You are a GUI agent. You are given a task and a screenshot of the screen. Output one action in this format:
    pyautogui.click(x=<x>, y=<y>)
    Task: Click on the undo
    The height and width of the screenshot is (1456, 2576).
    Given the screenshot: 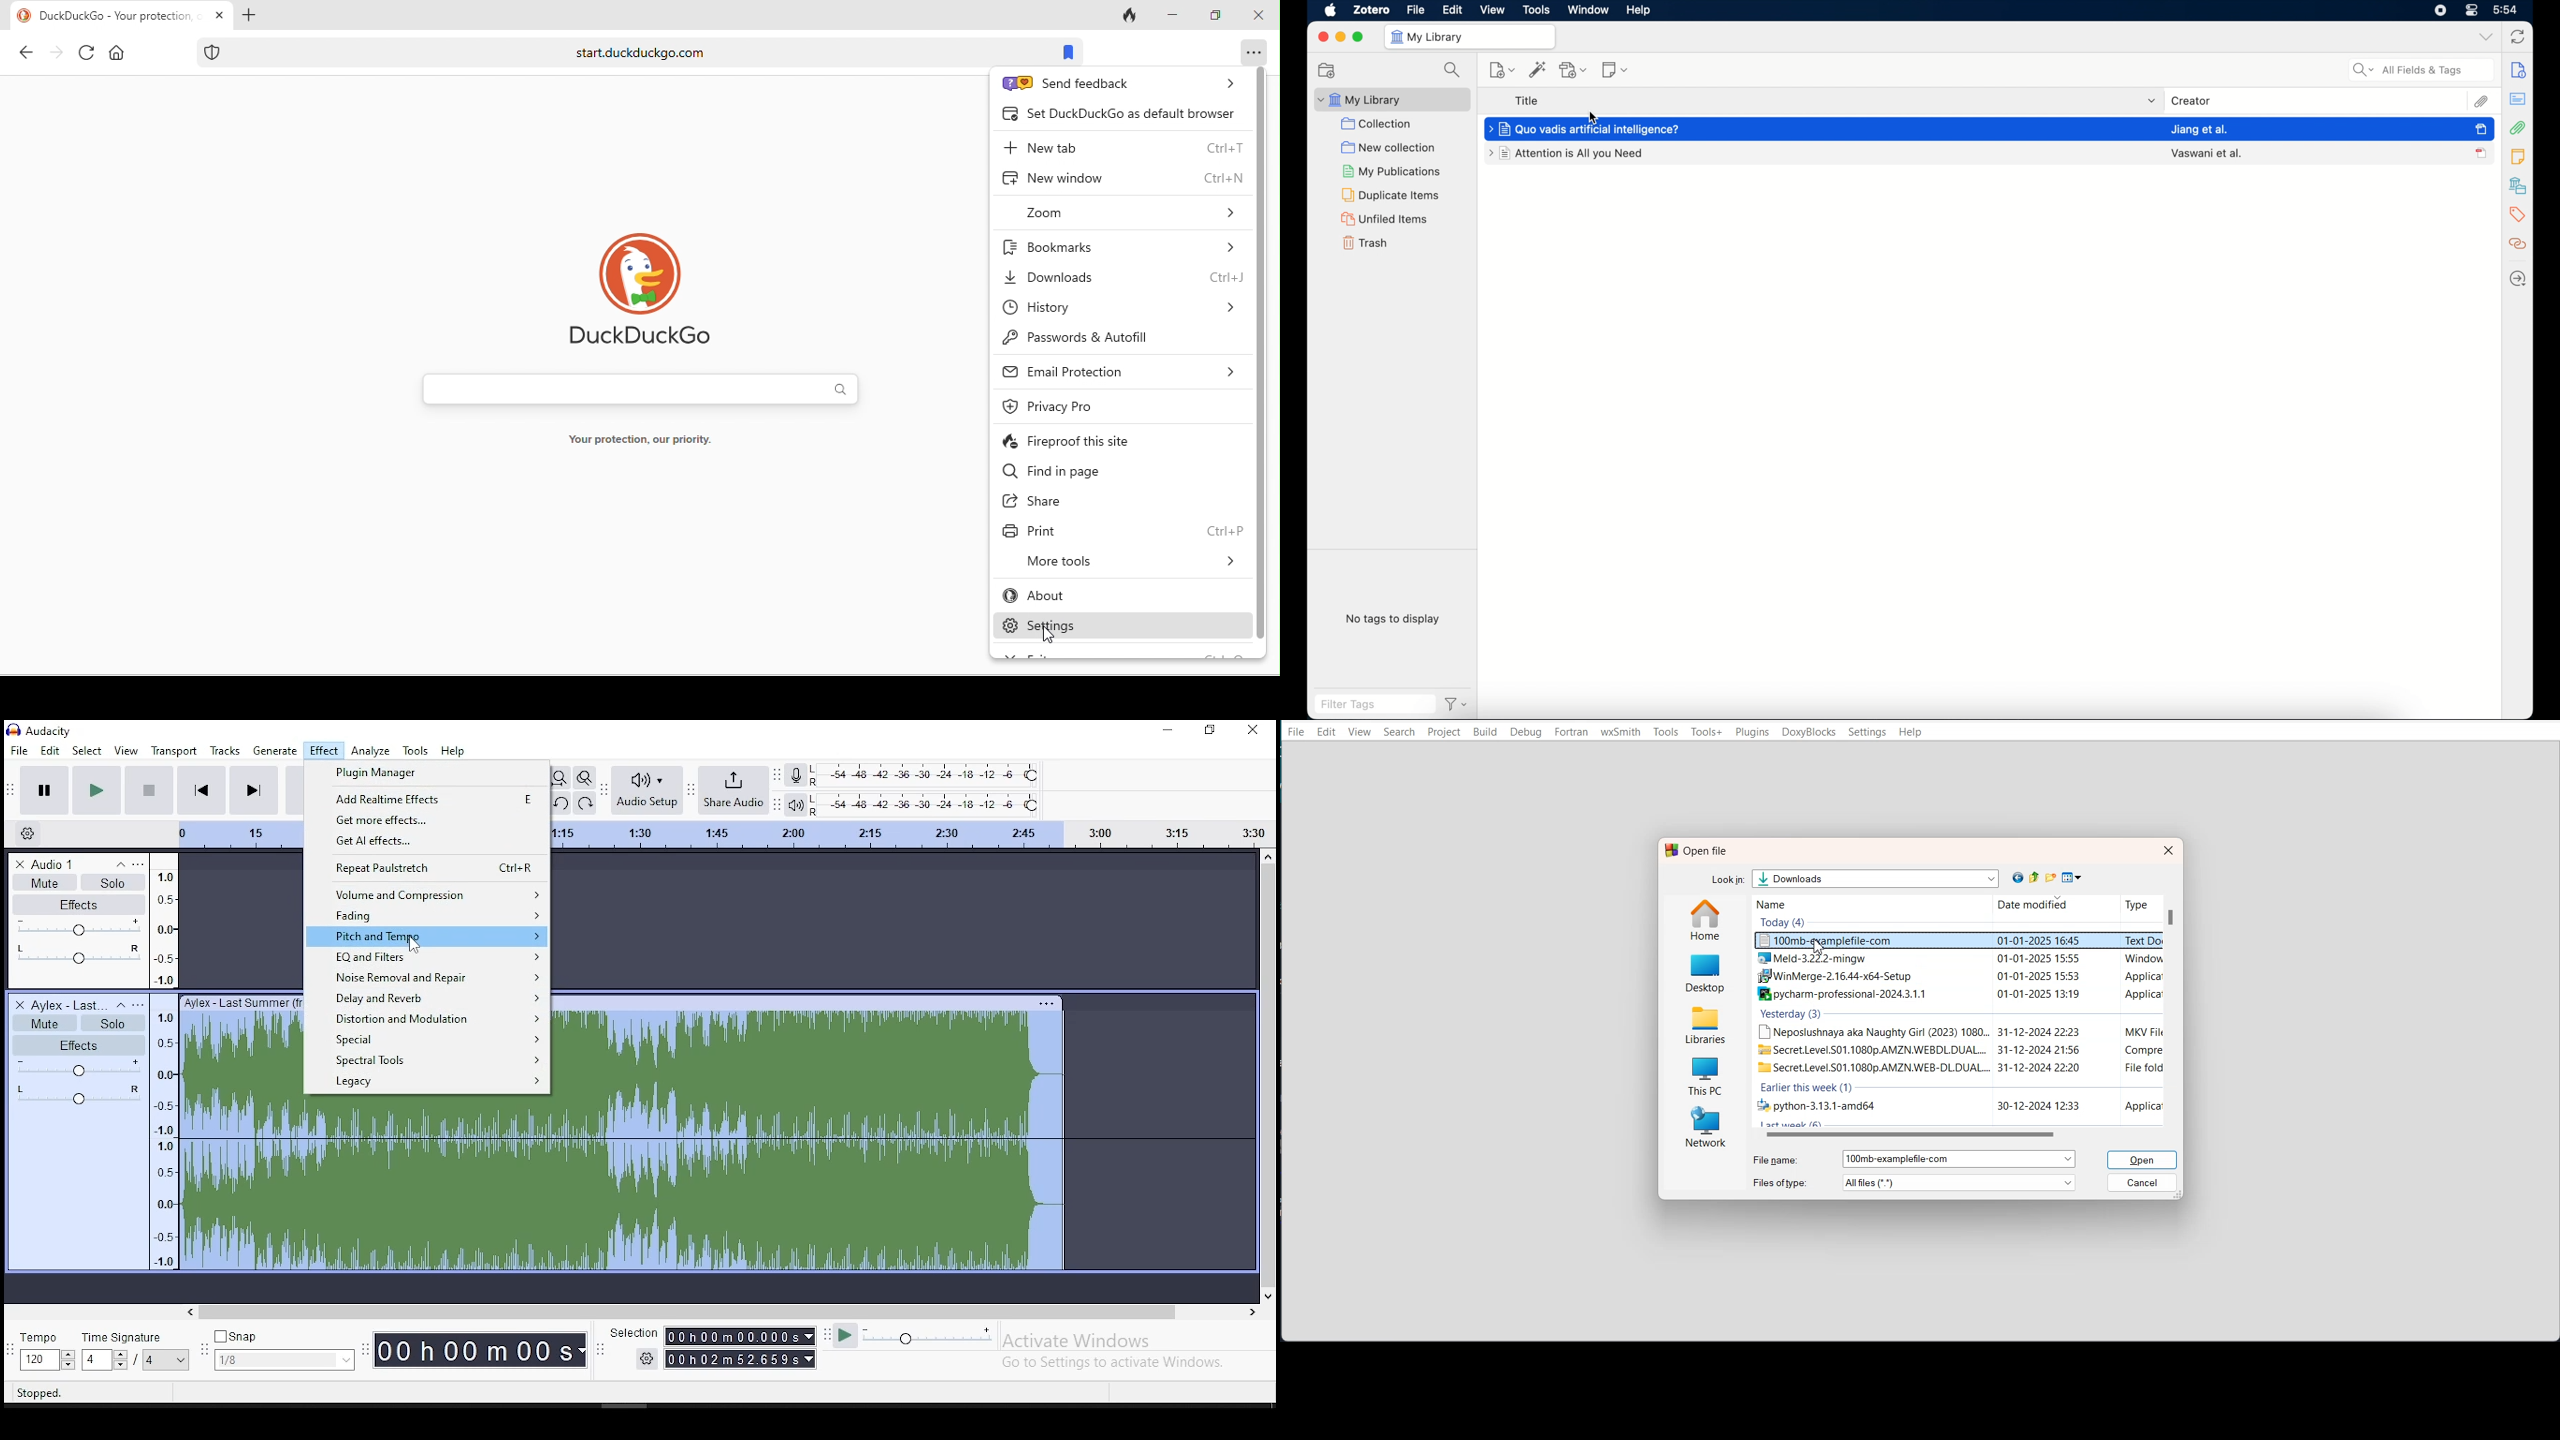 What is the action you would take?
    pyautogui.click(x=562, y=804)
    